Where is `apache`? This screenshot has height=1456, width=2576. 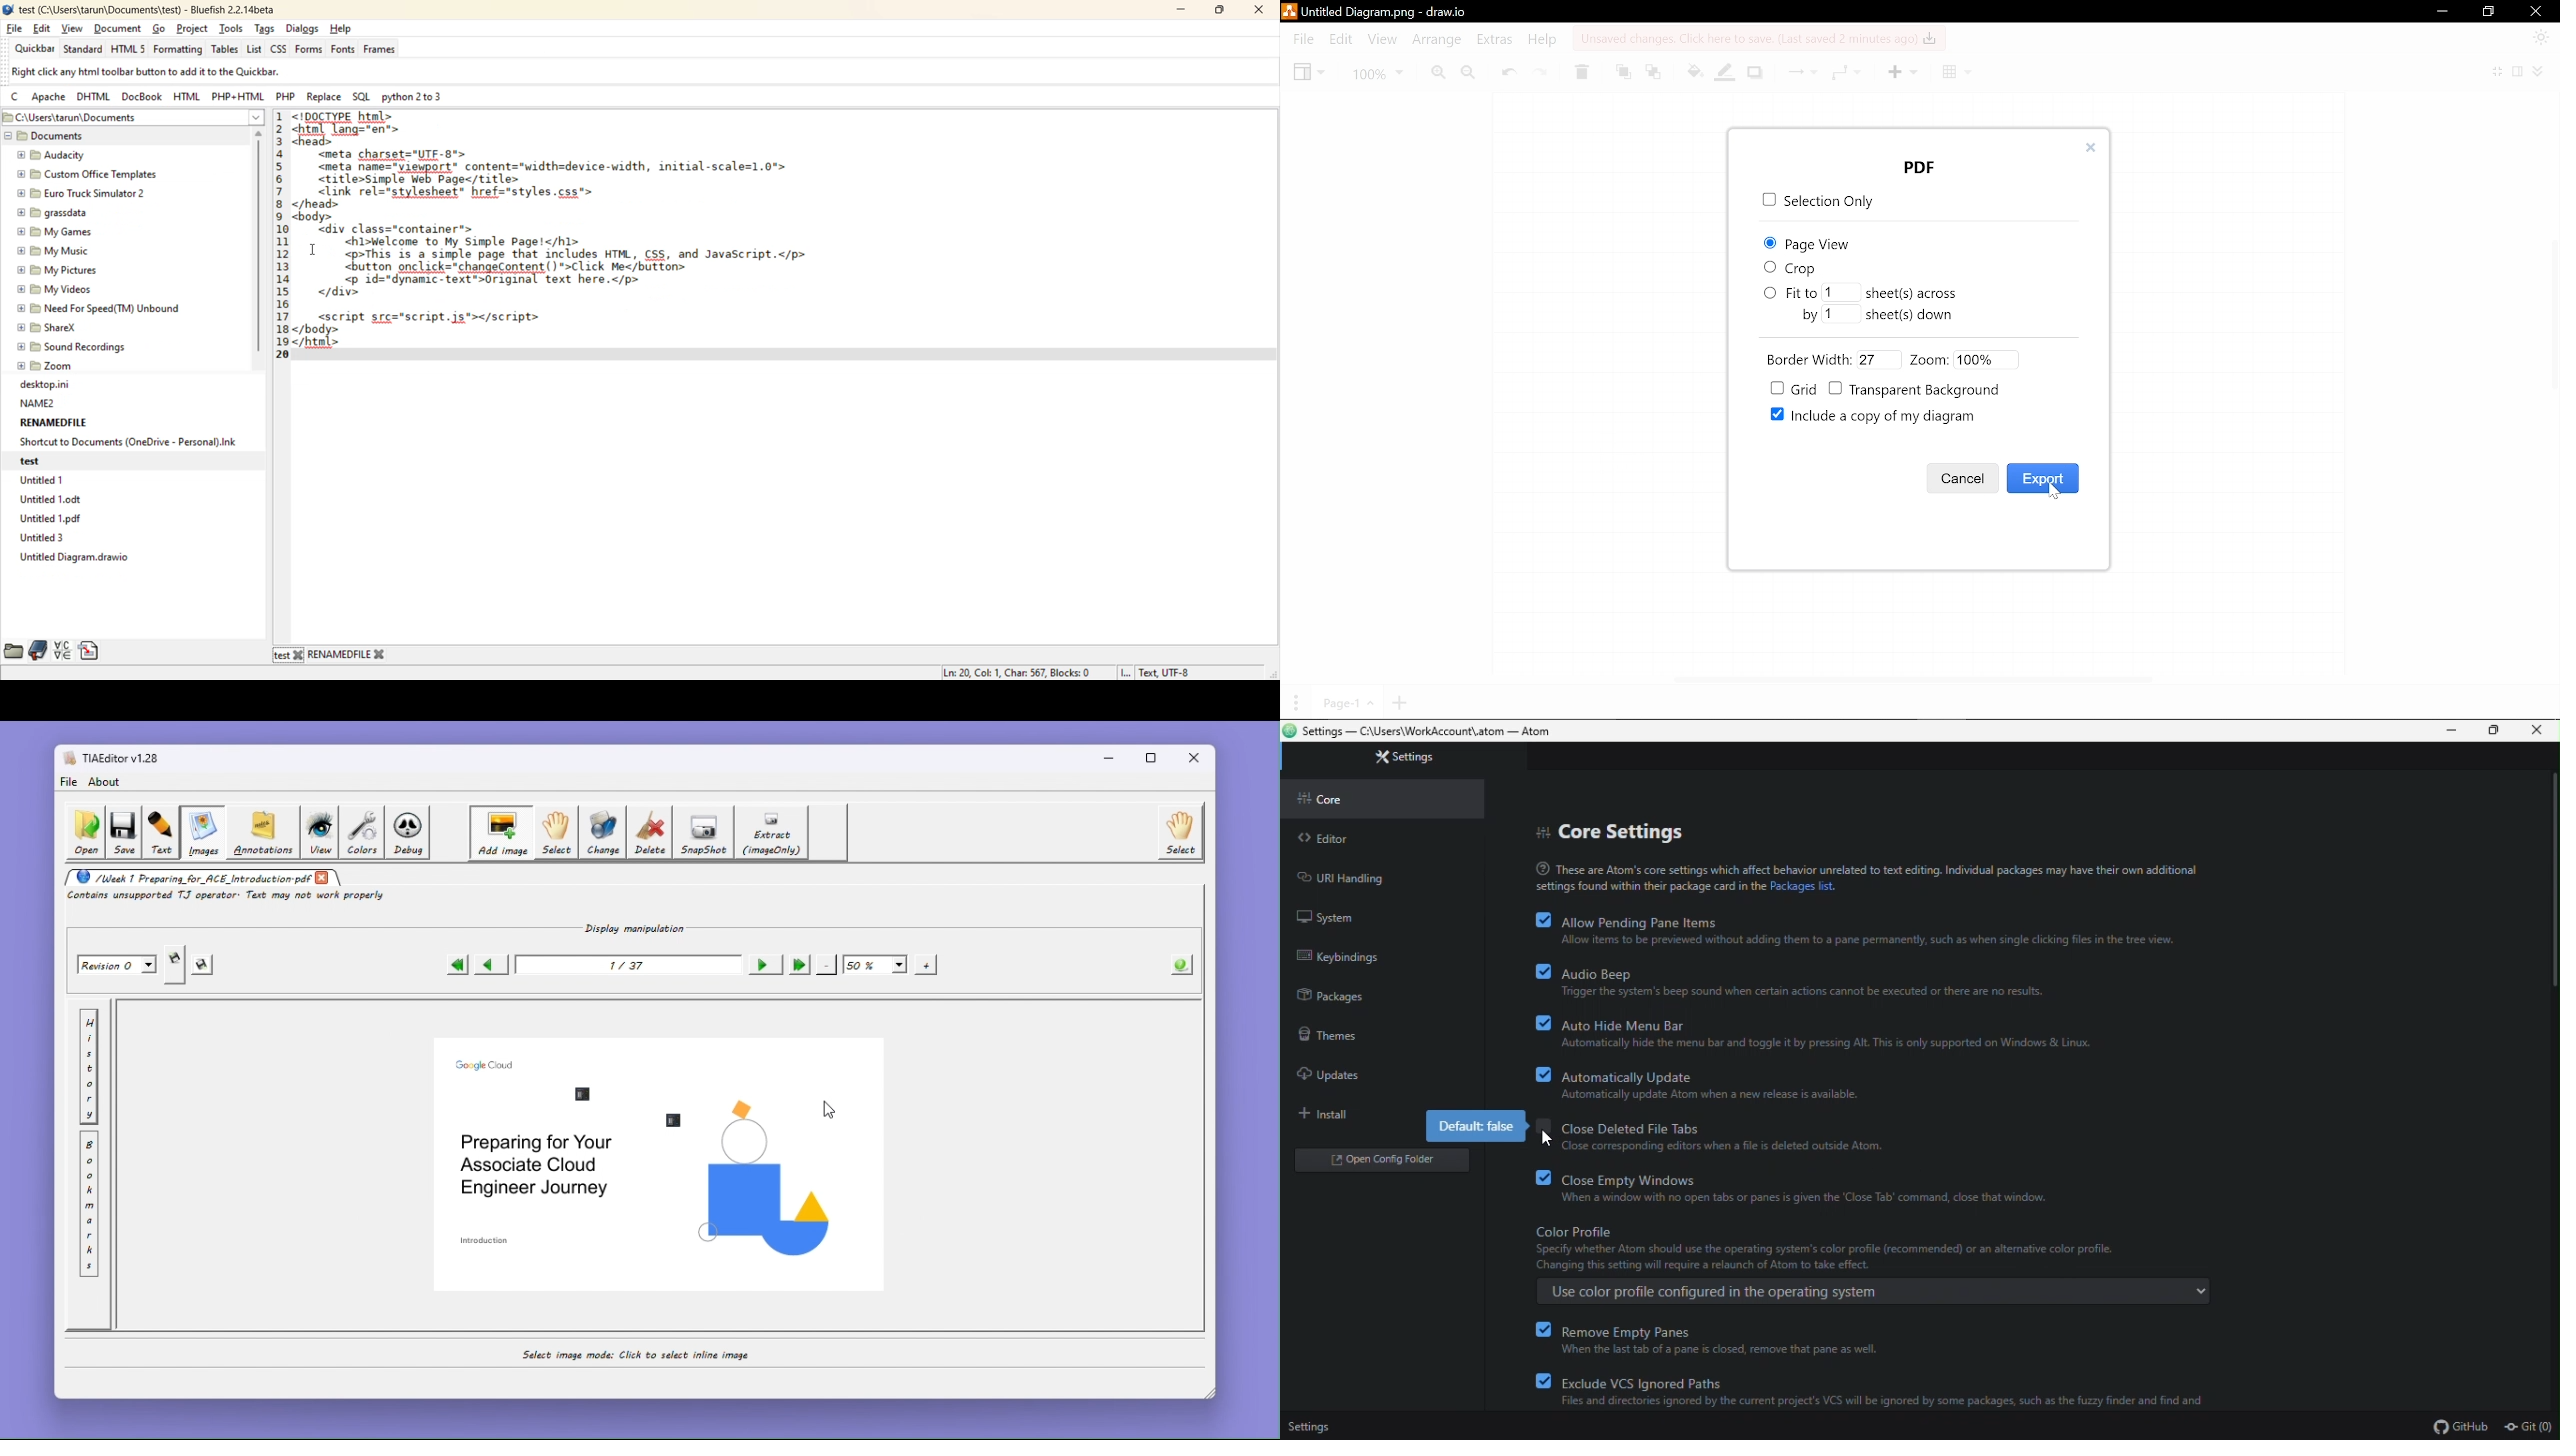 apache is located at coordinates (49, 96).